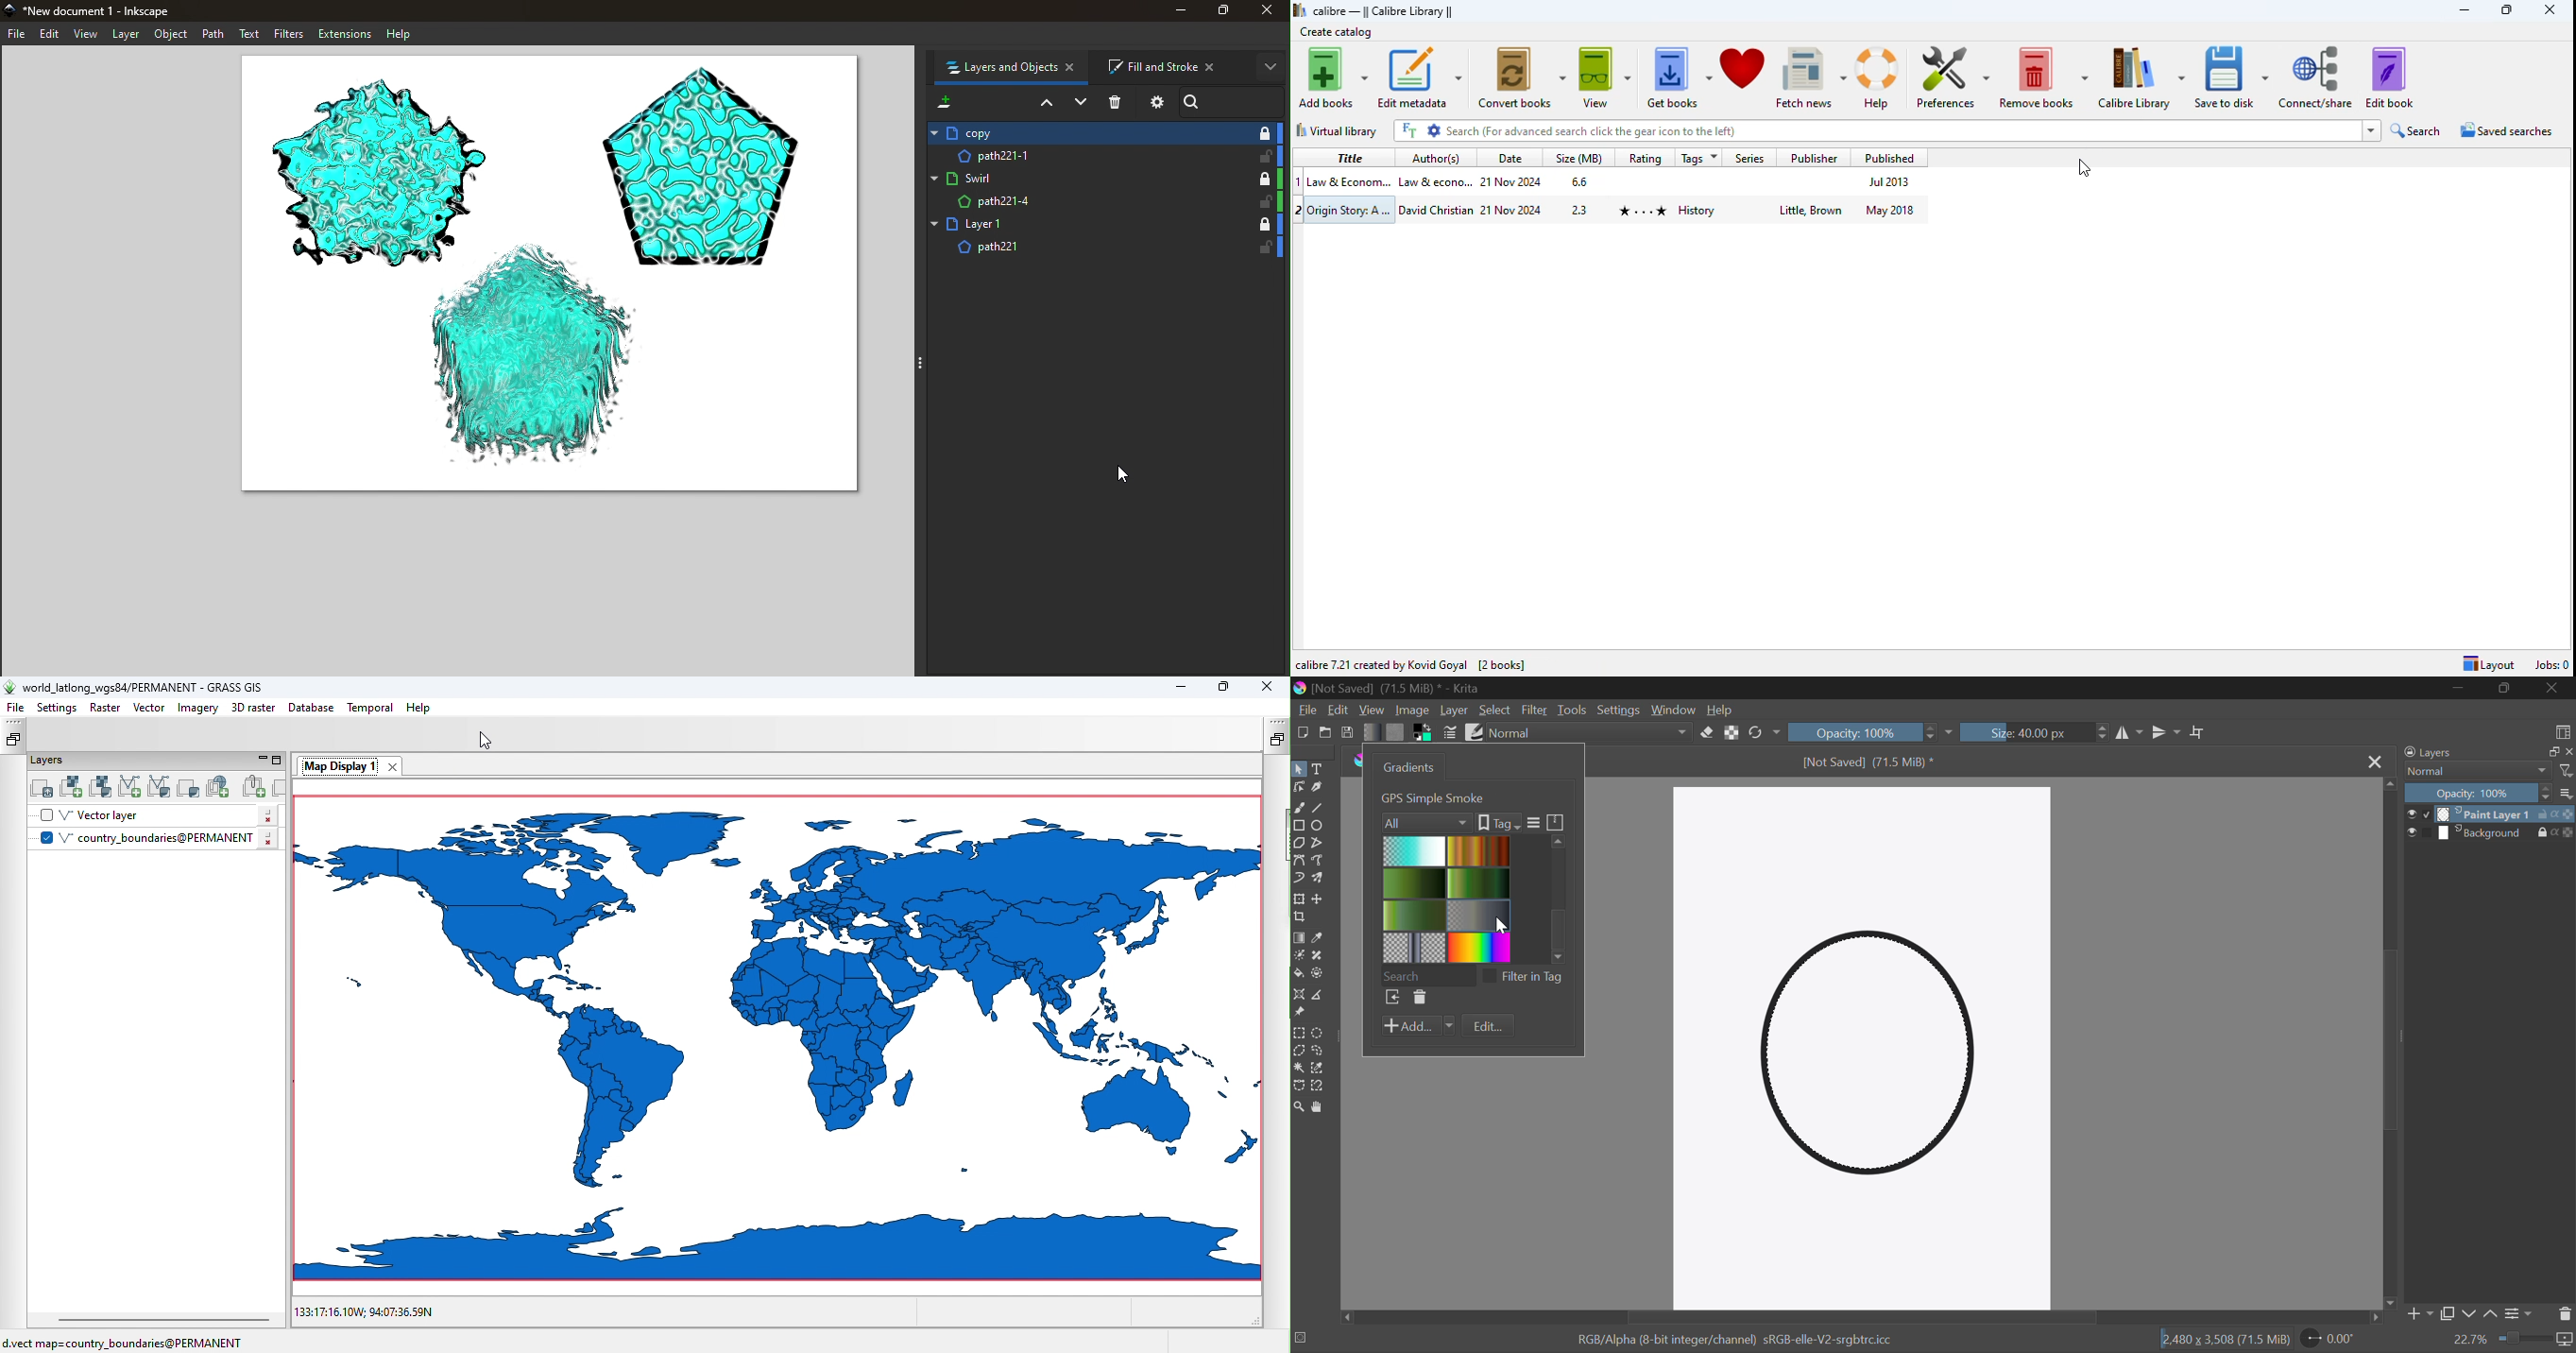 The height and width of the screenshot is (1372, 2576). What do you see at coordinates (1306, 710) in the screenshot?
I see `File` at bounding box center [1306, 710].